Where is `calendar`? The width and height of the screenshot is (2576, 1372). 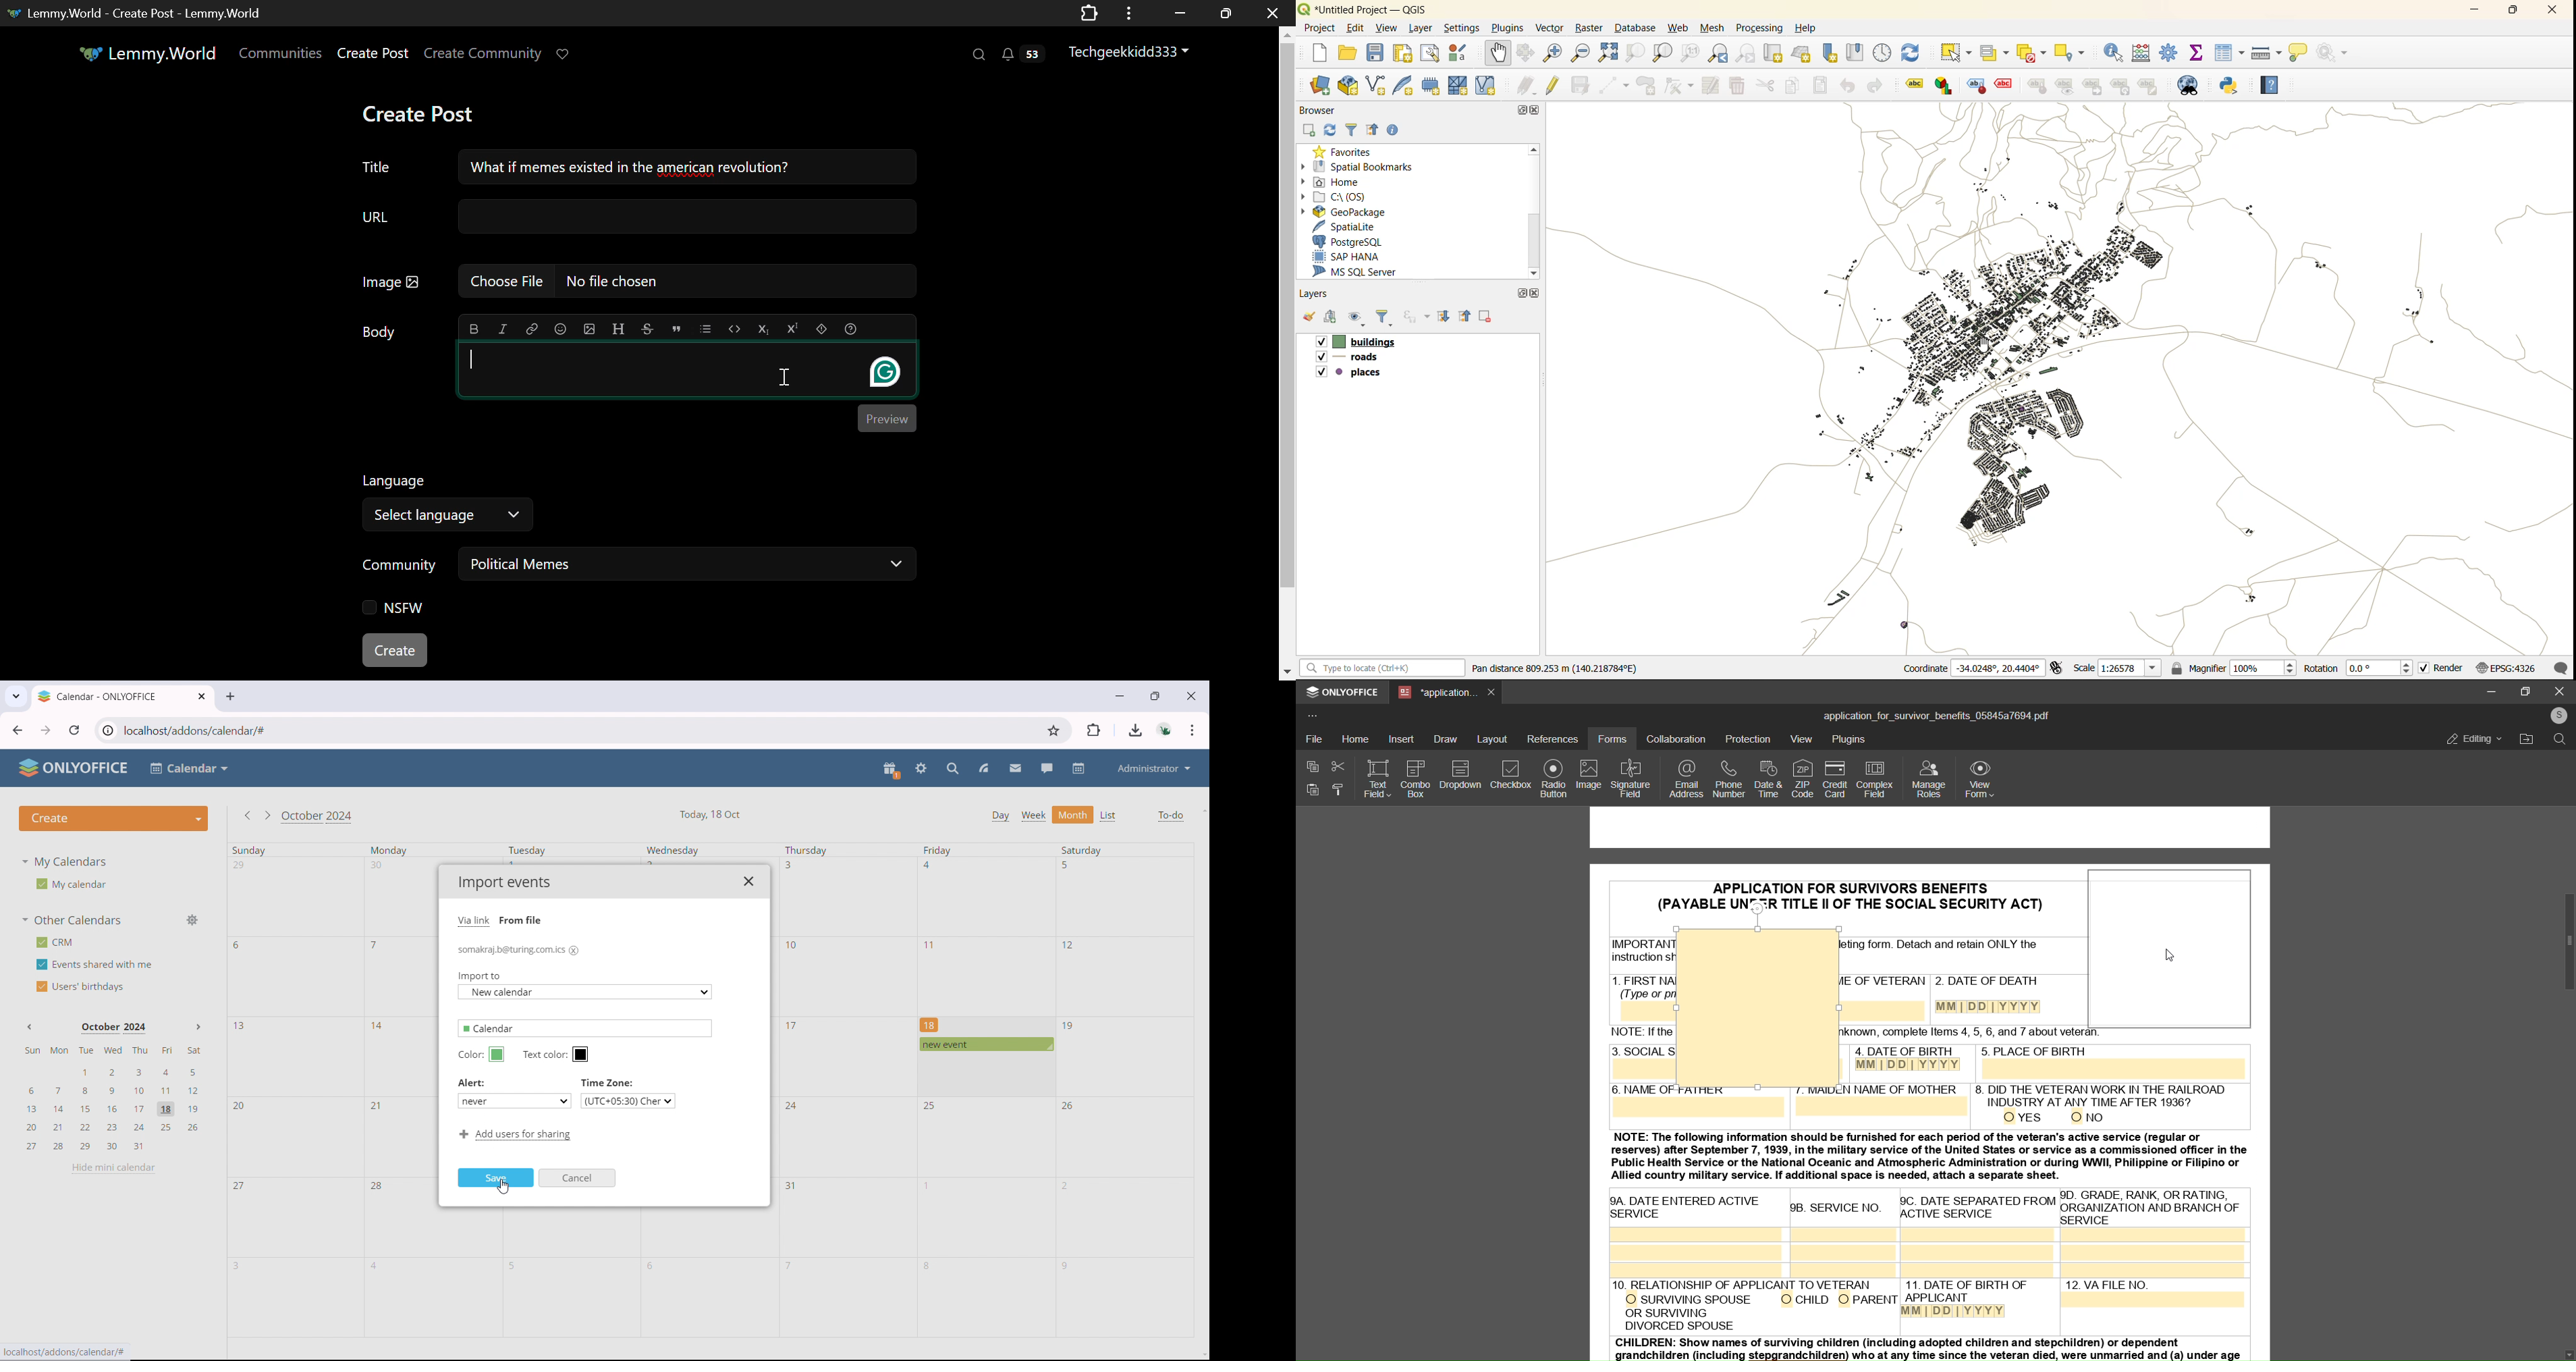 calendar is located at coordinates (1080, 768).